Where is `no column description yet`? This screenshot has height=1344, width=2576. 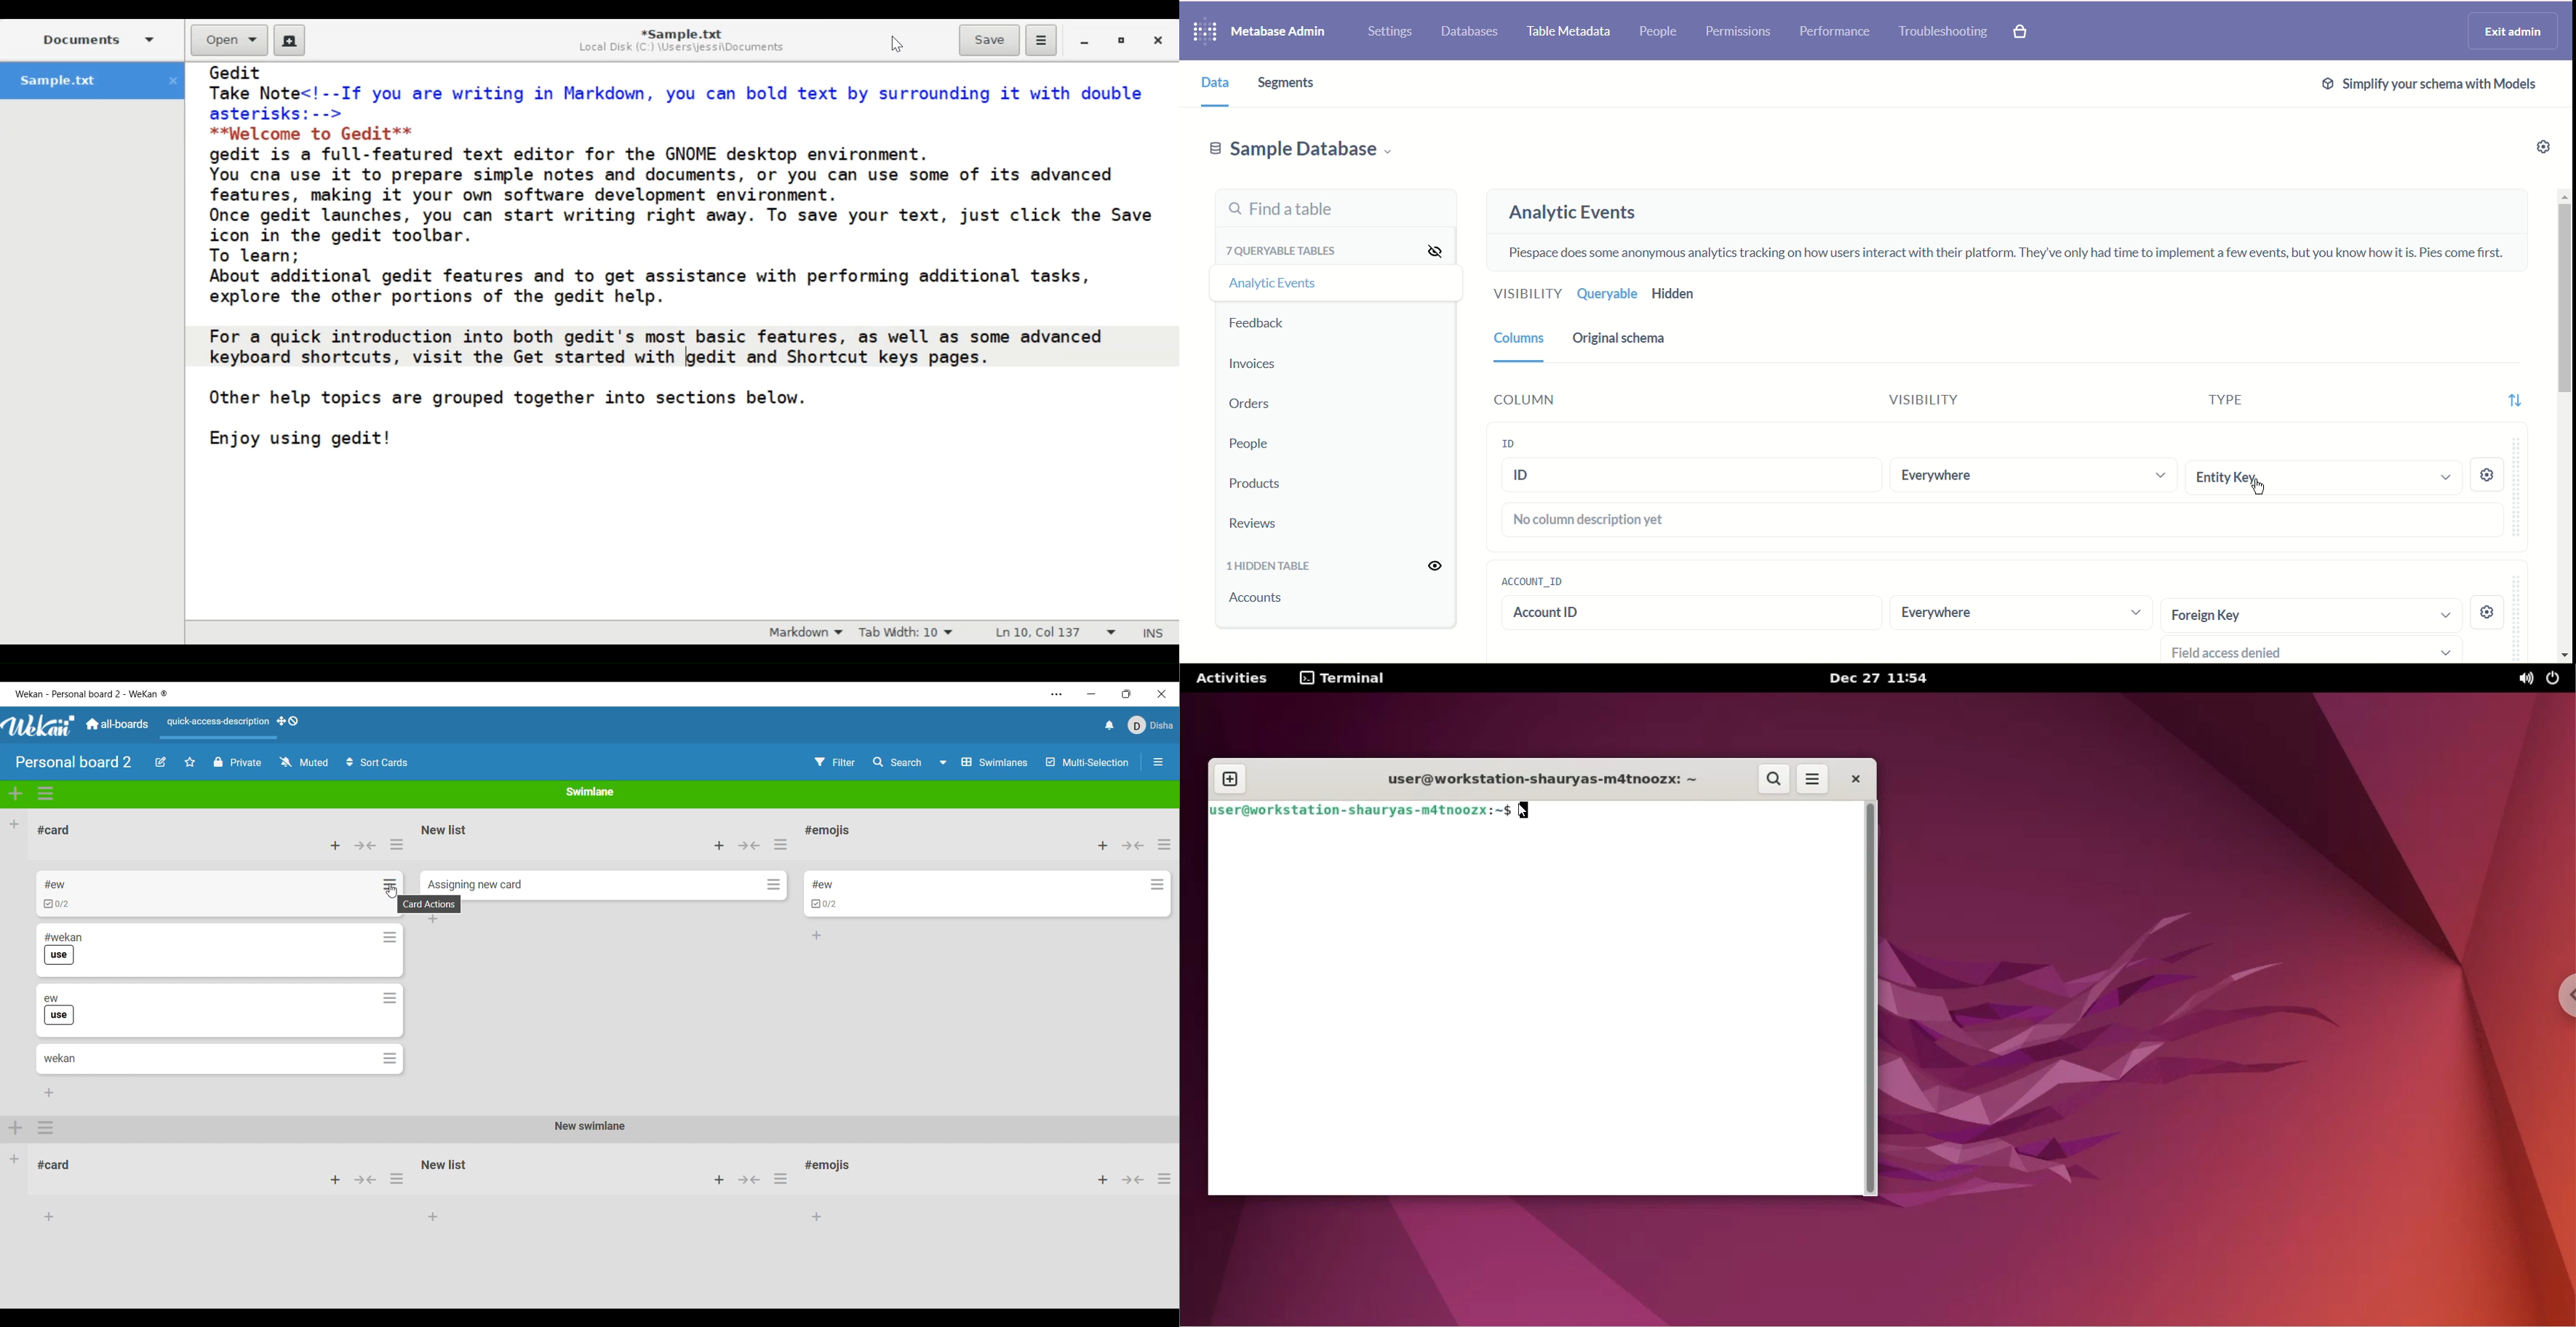 no column description yet is located at coordinates (1999, 520).